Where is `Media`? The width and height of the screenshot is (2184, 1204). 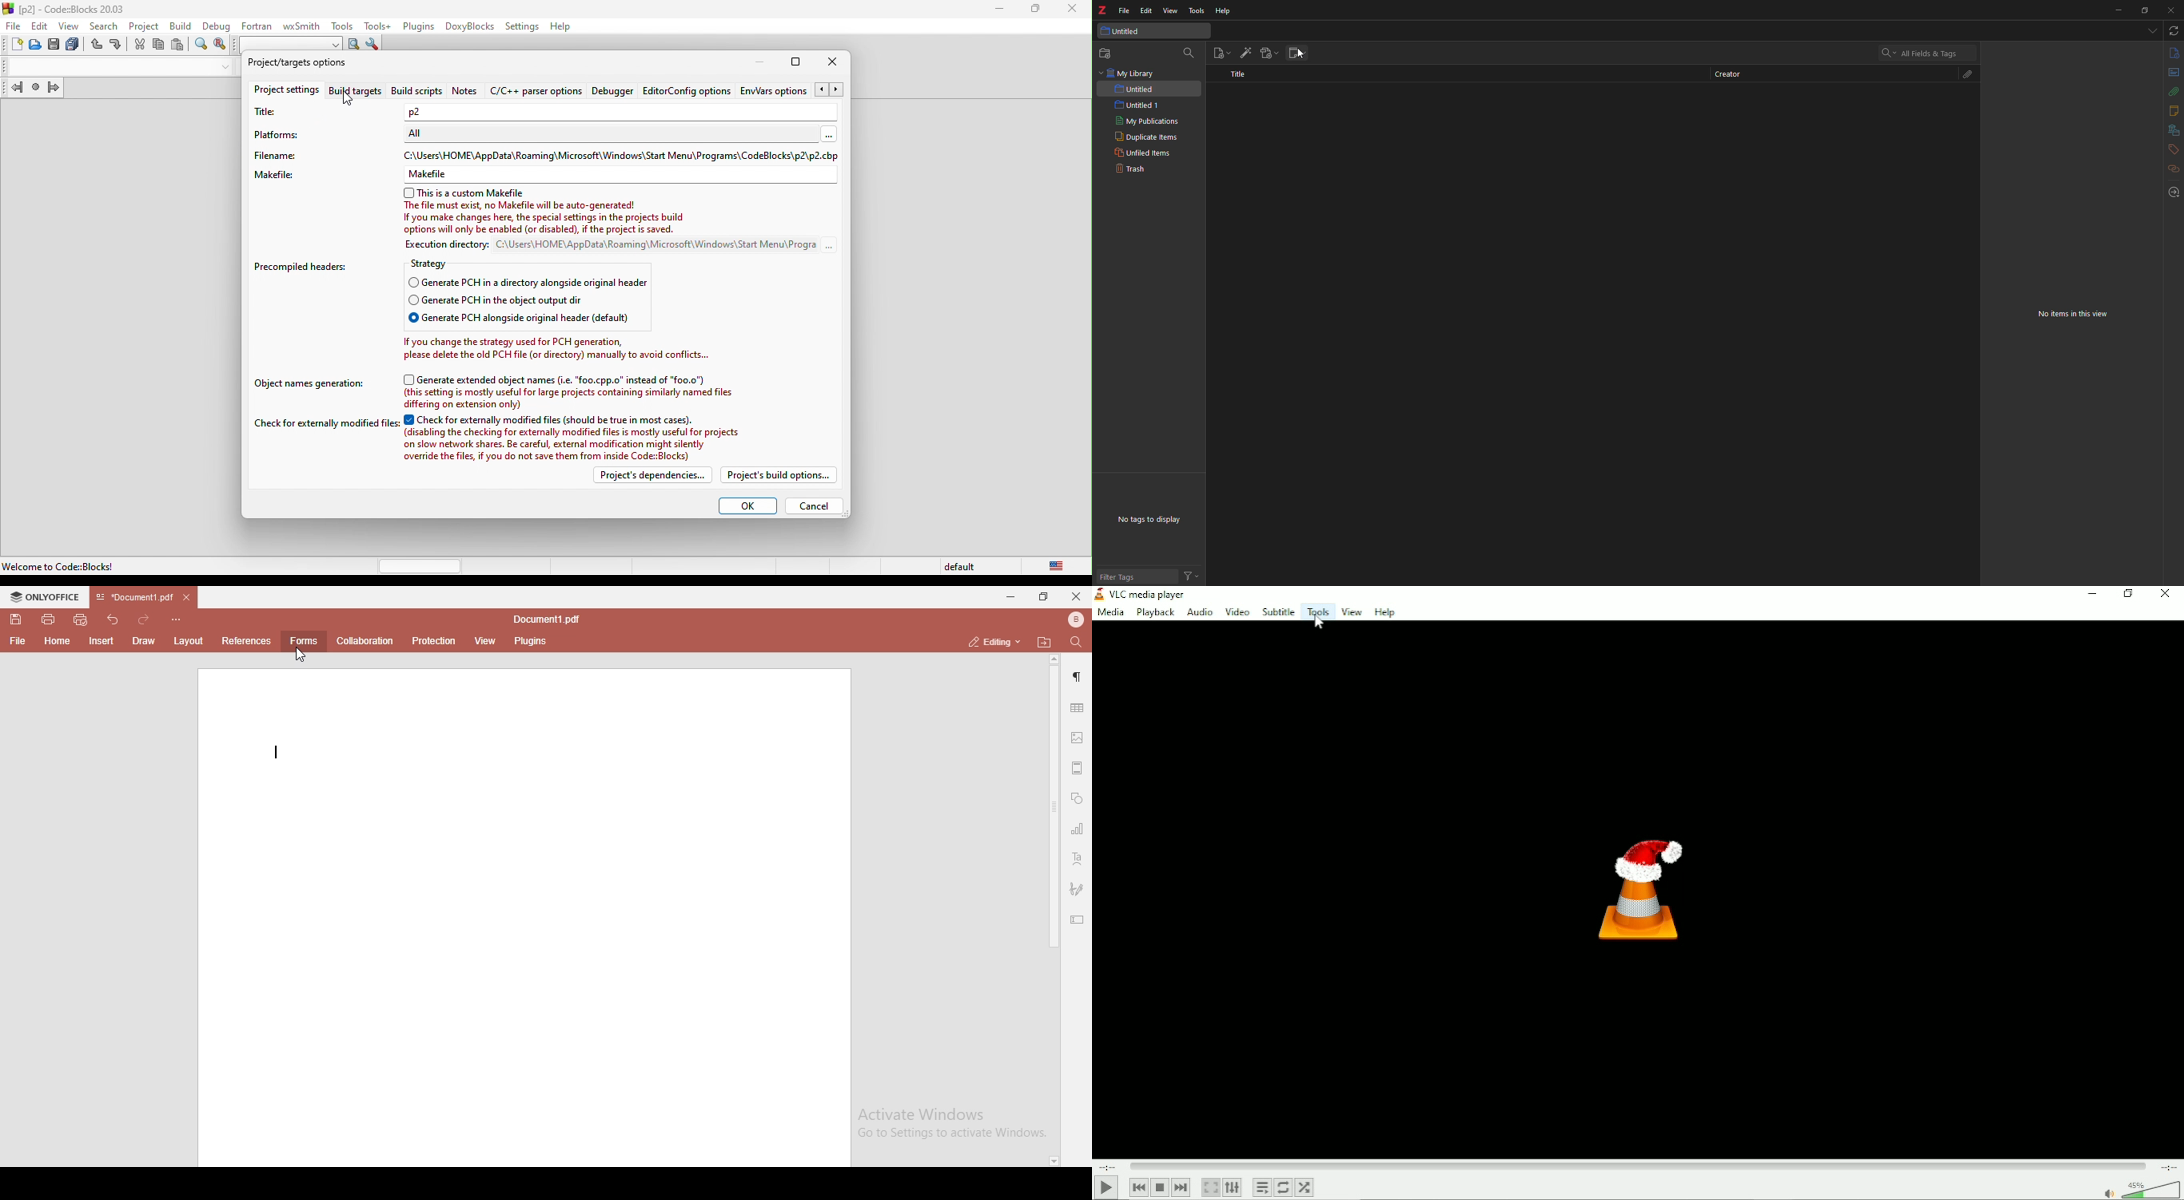 Media is located at coordinates (1110, 613).